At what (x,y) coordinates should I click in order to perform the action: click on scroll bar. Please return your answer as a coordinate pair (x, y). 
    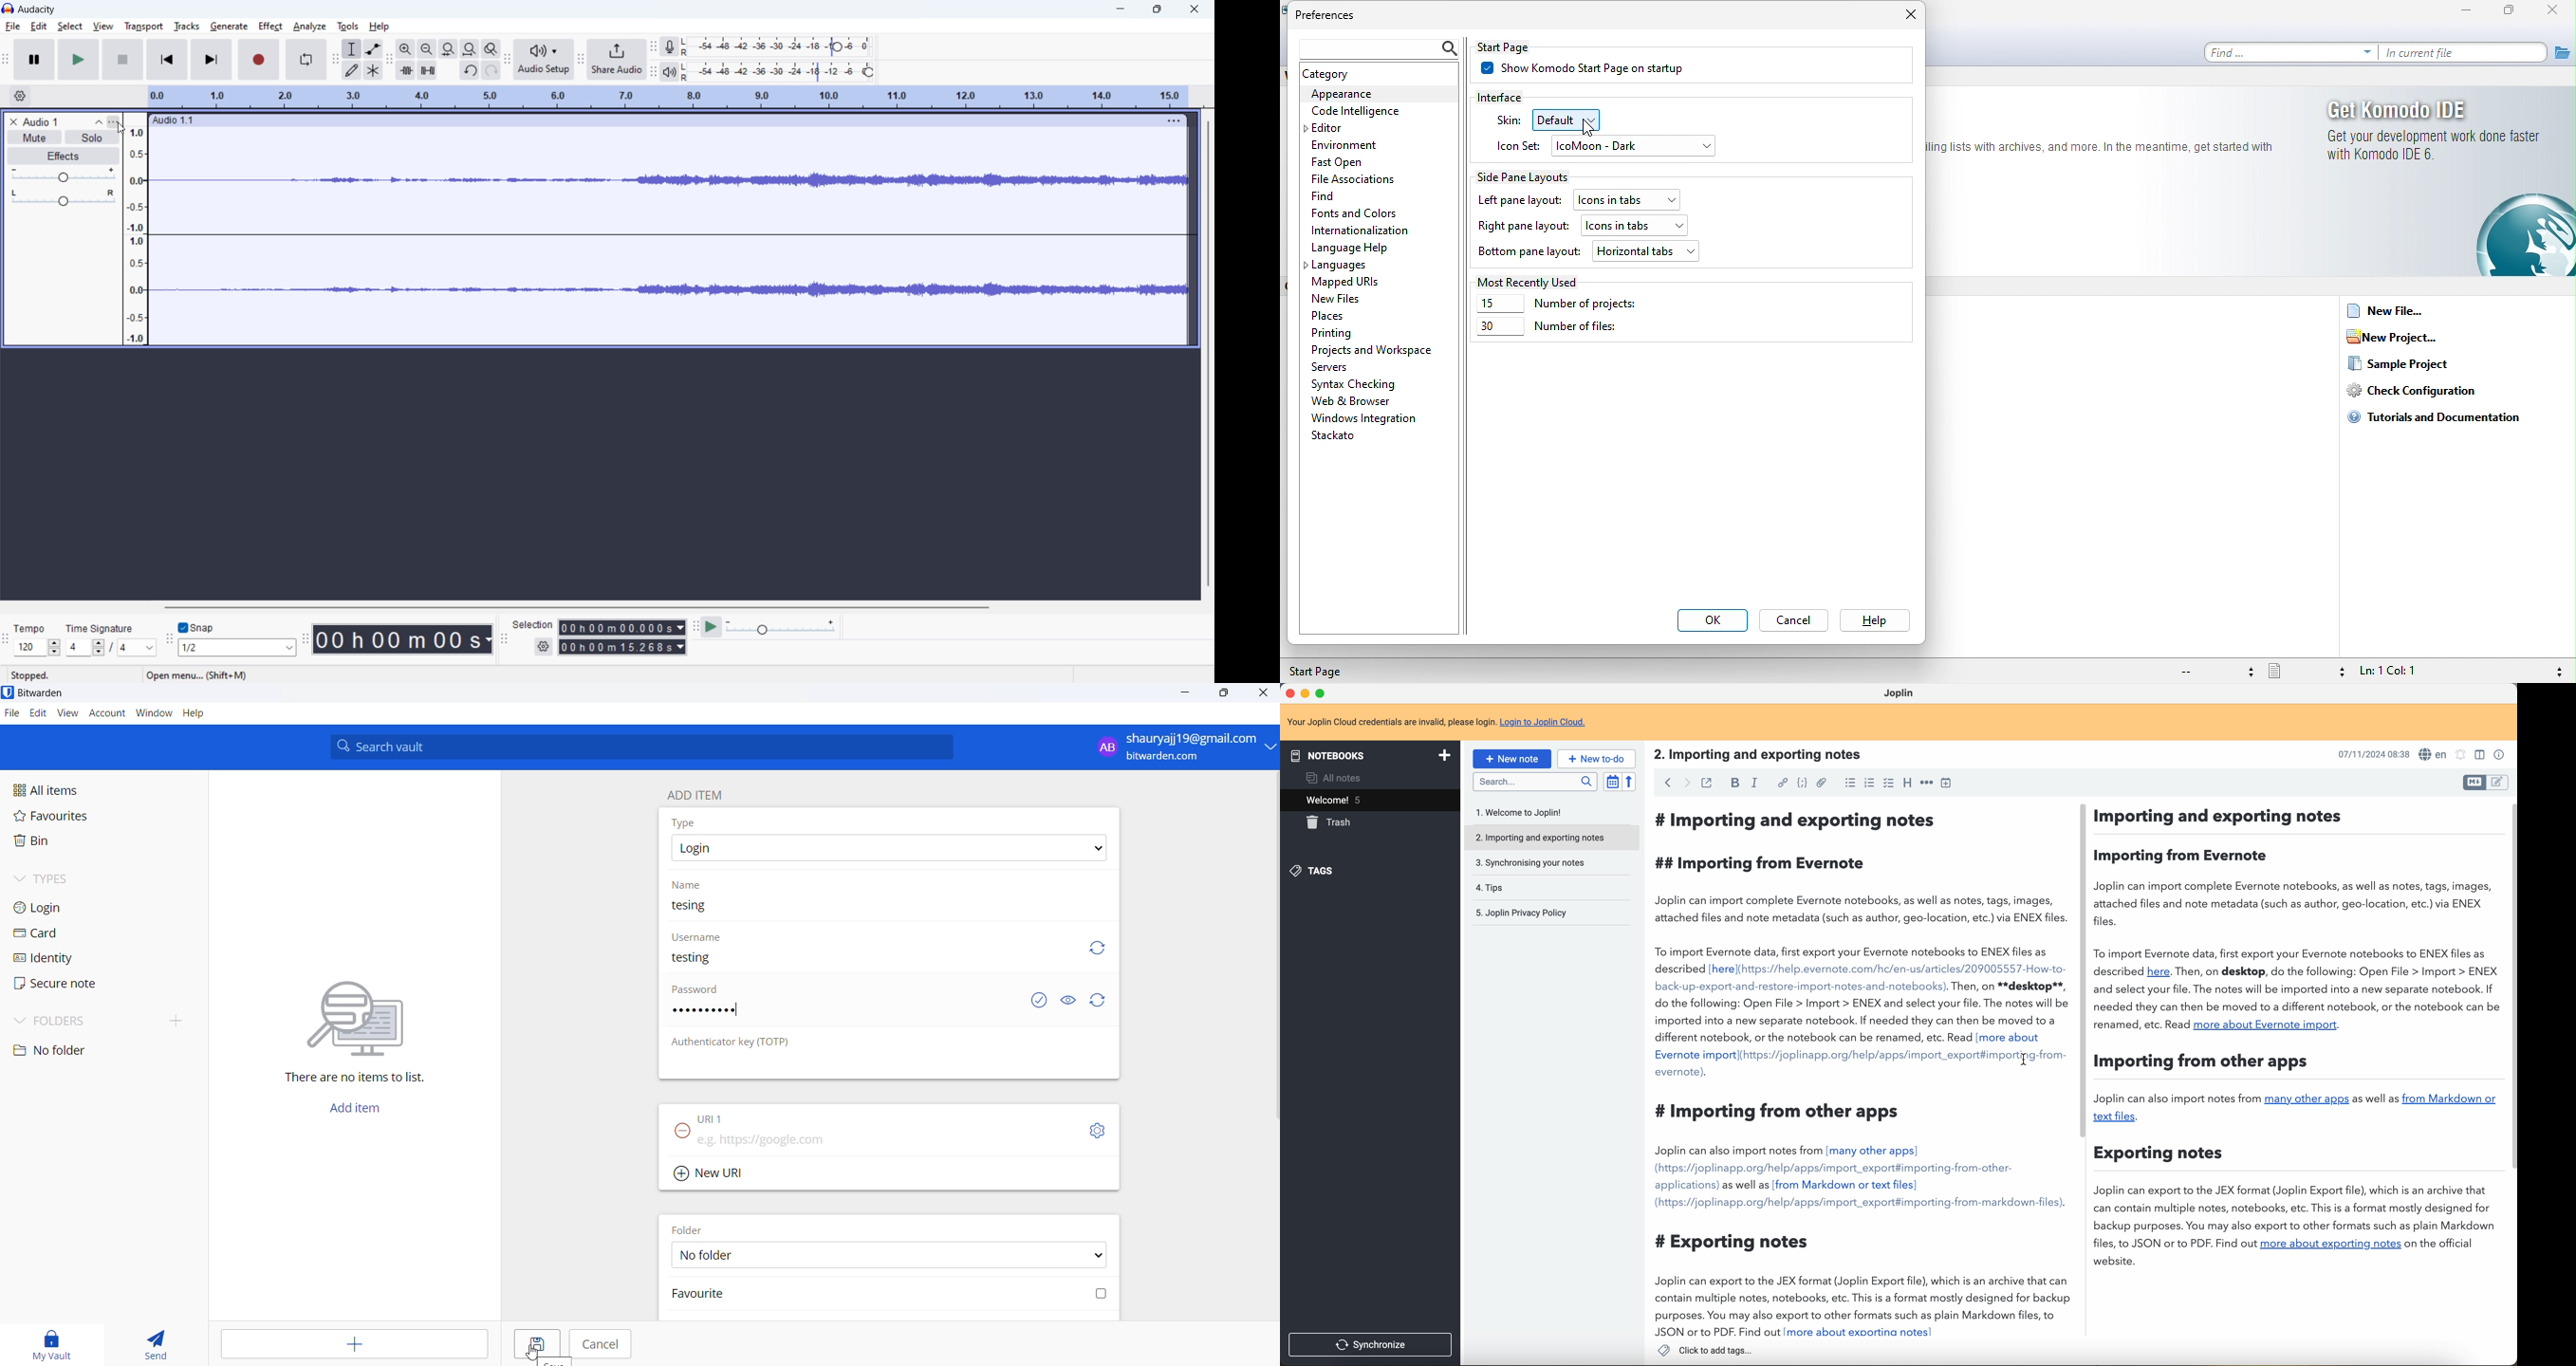
    Looking at the image, I should click on (2510, 987).